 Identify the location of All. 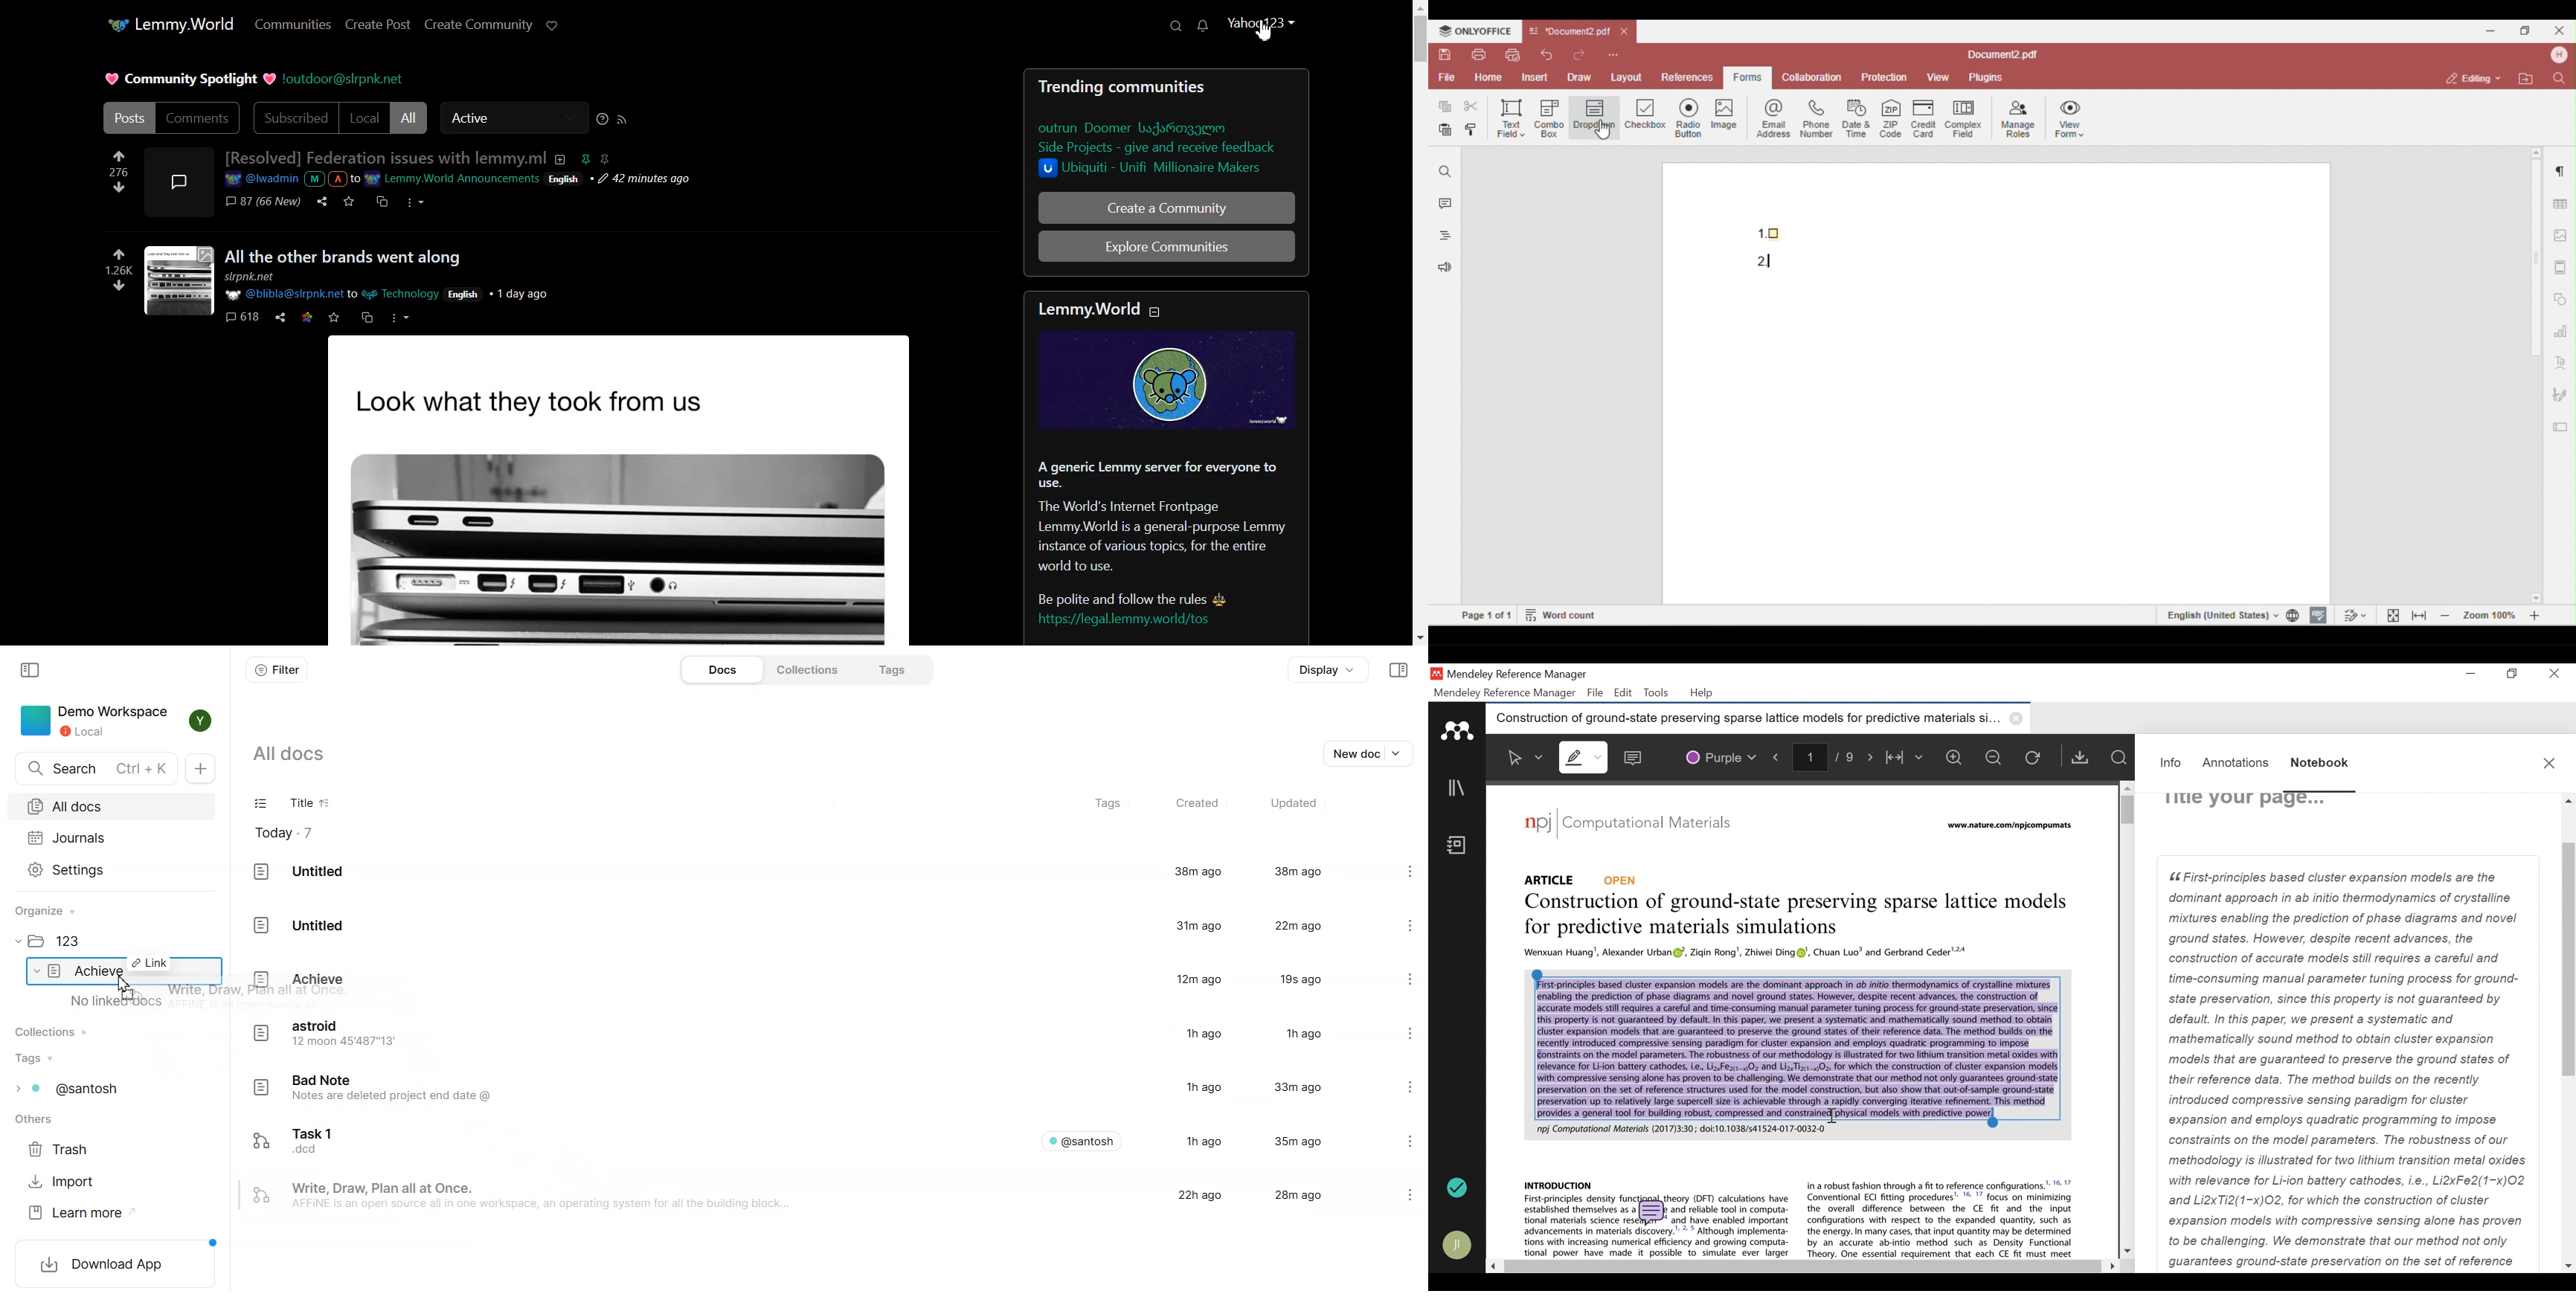
(408, 117).